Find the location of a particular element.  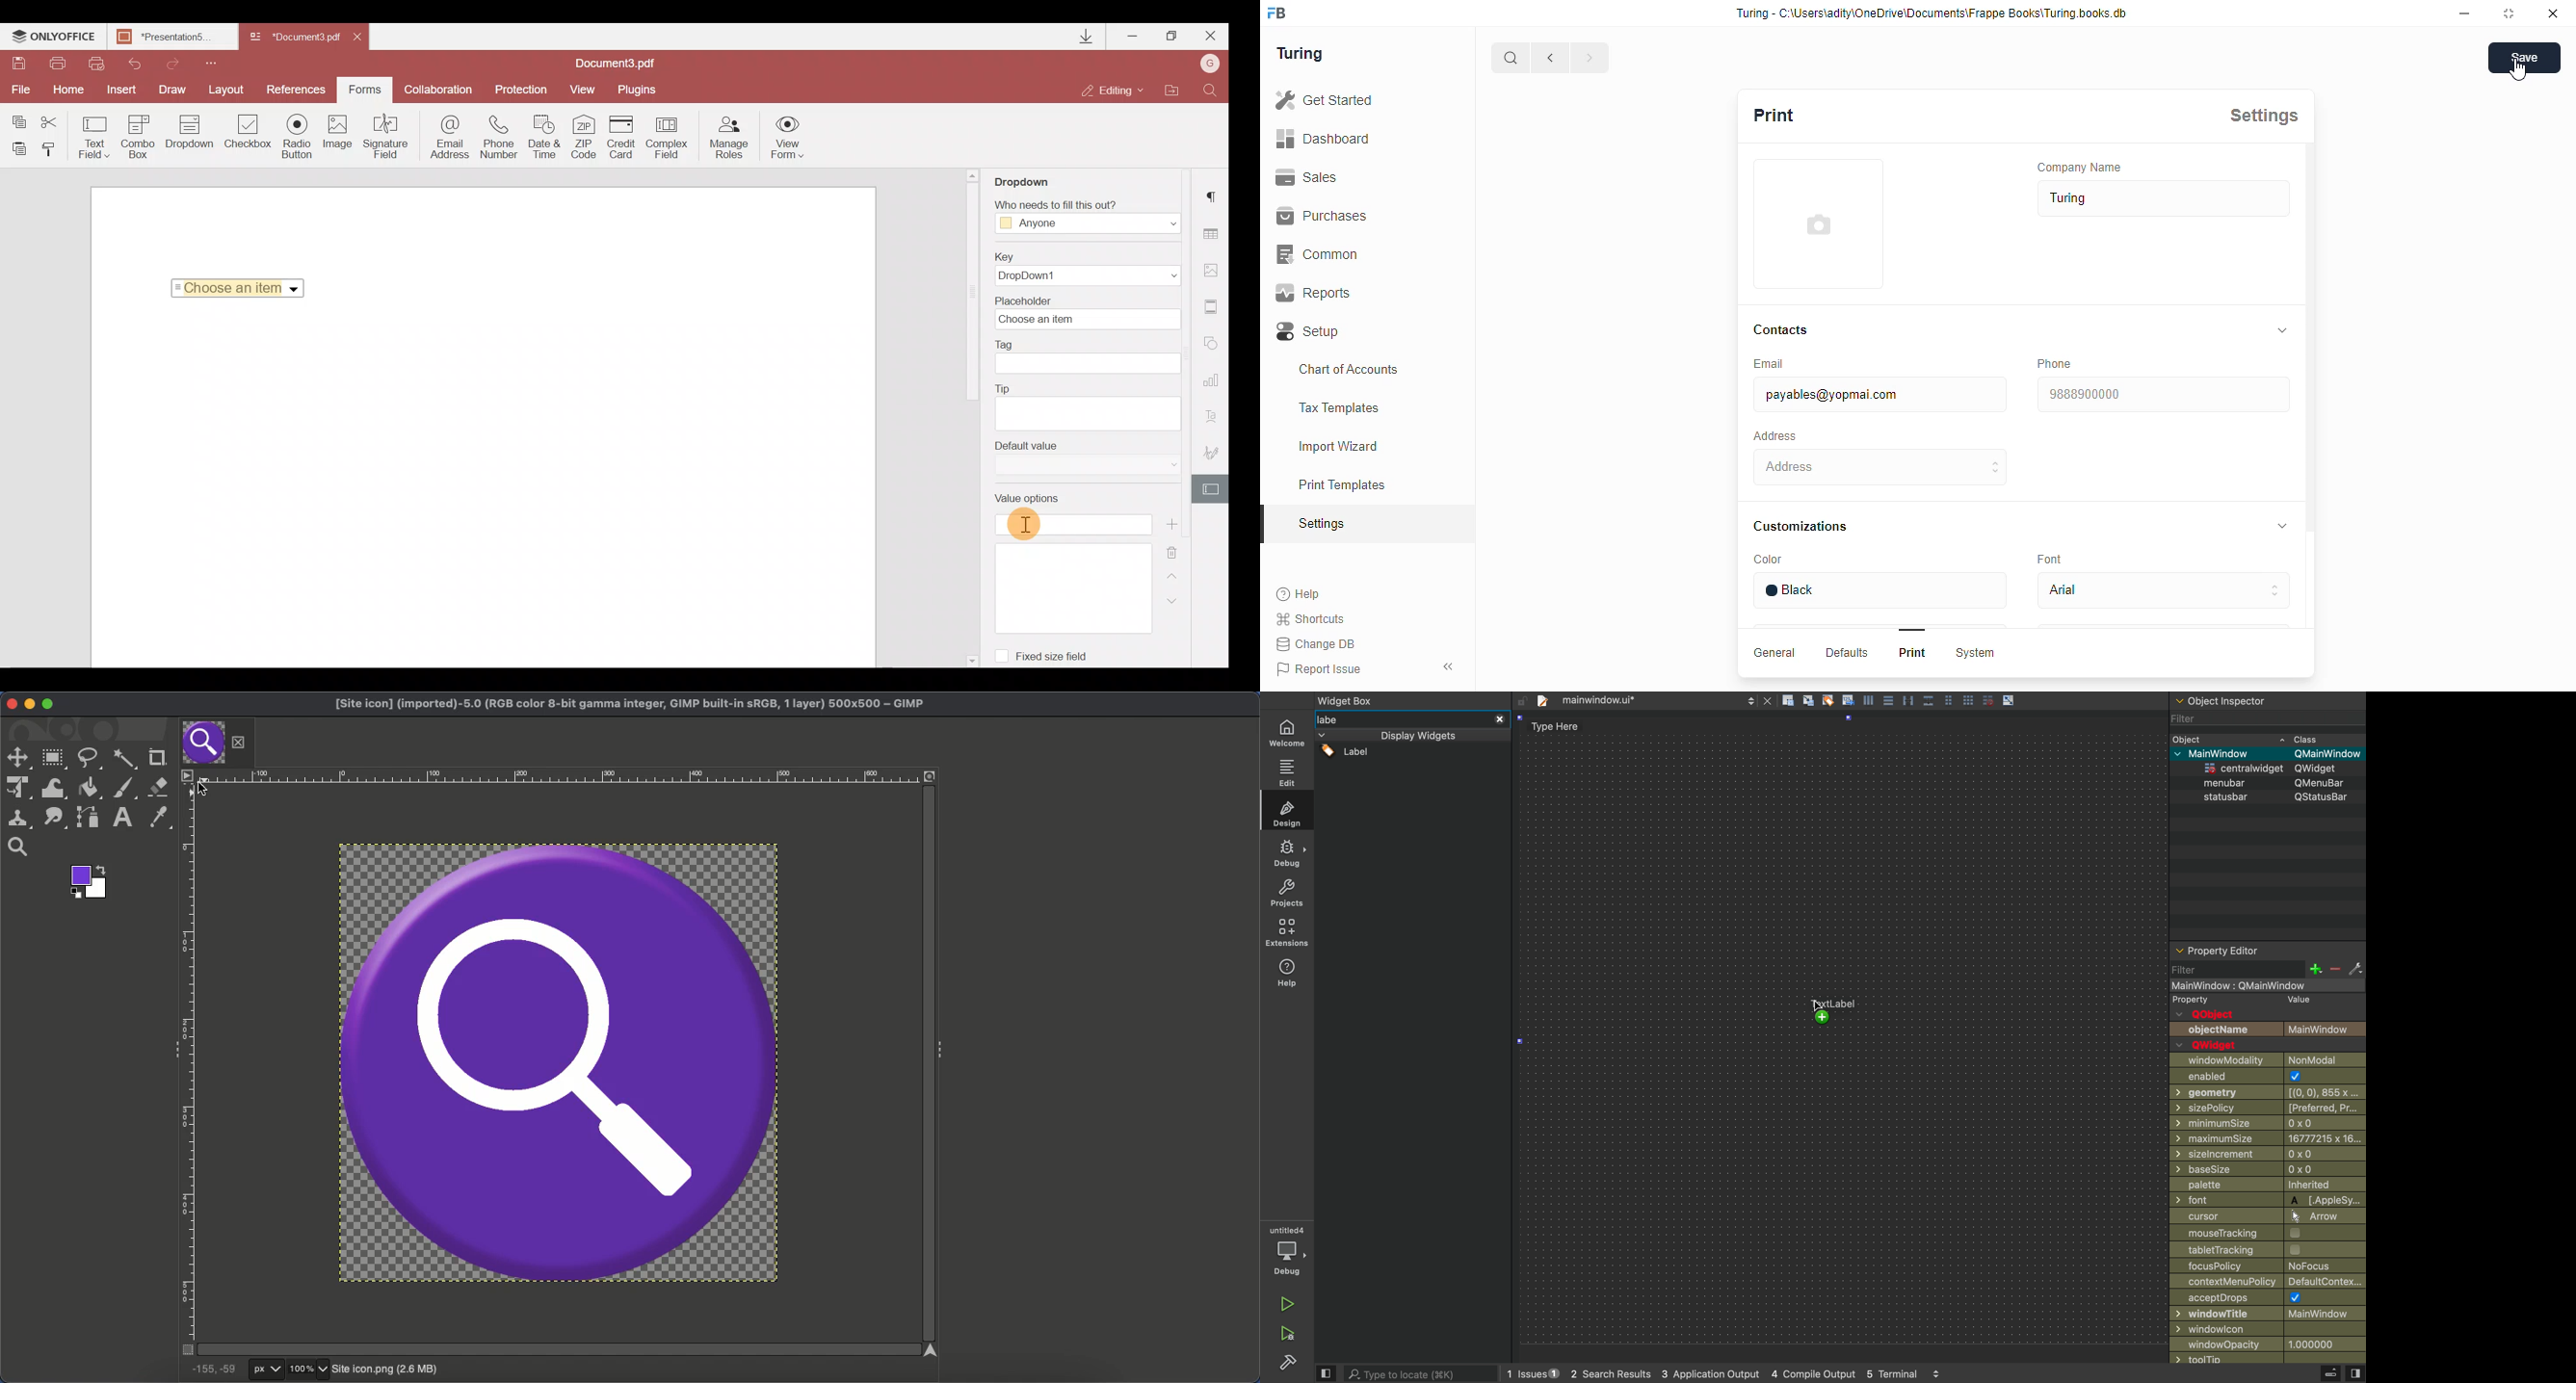

Pages is located at coordinates (1952, 700).